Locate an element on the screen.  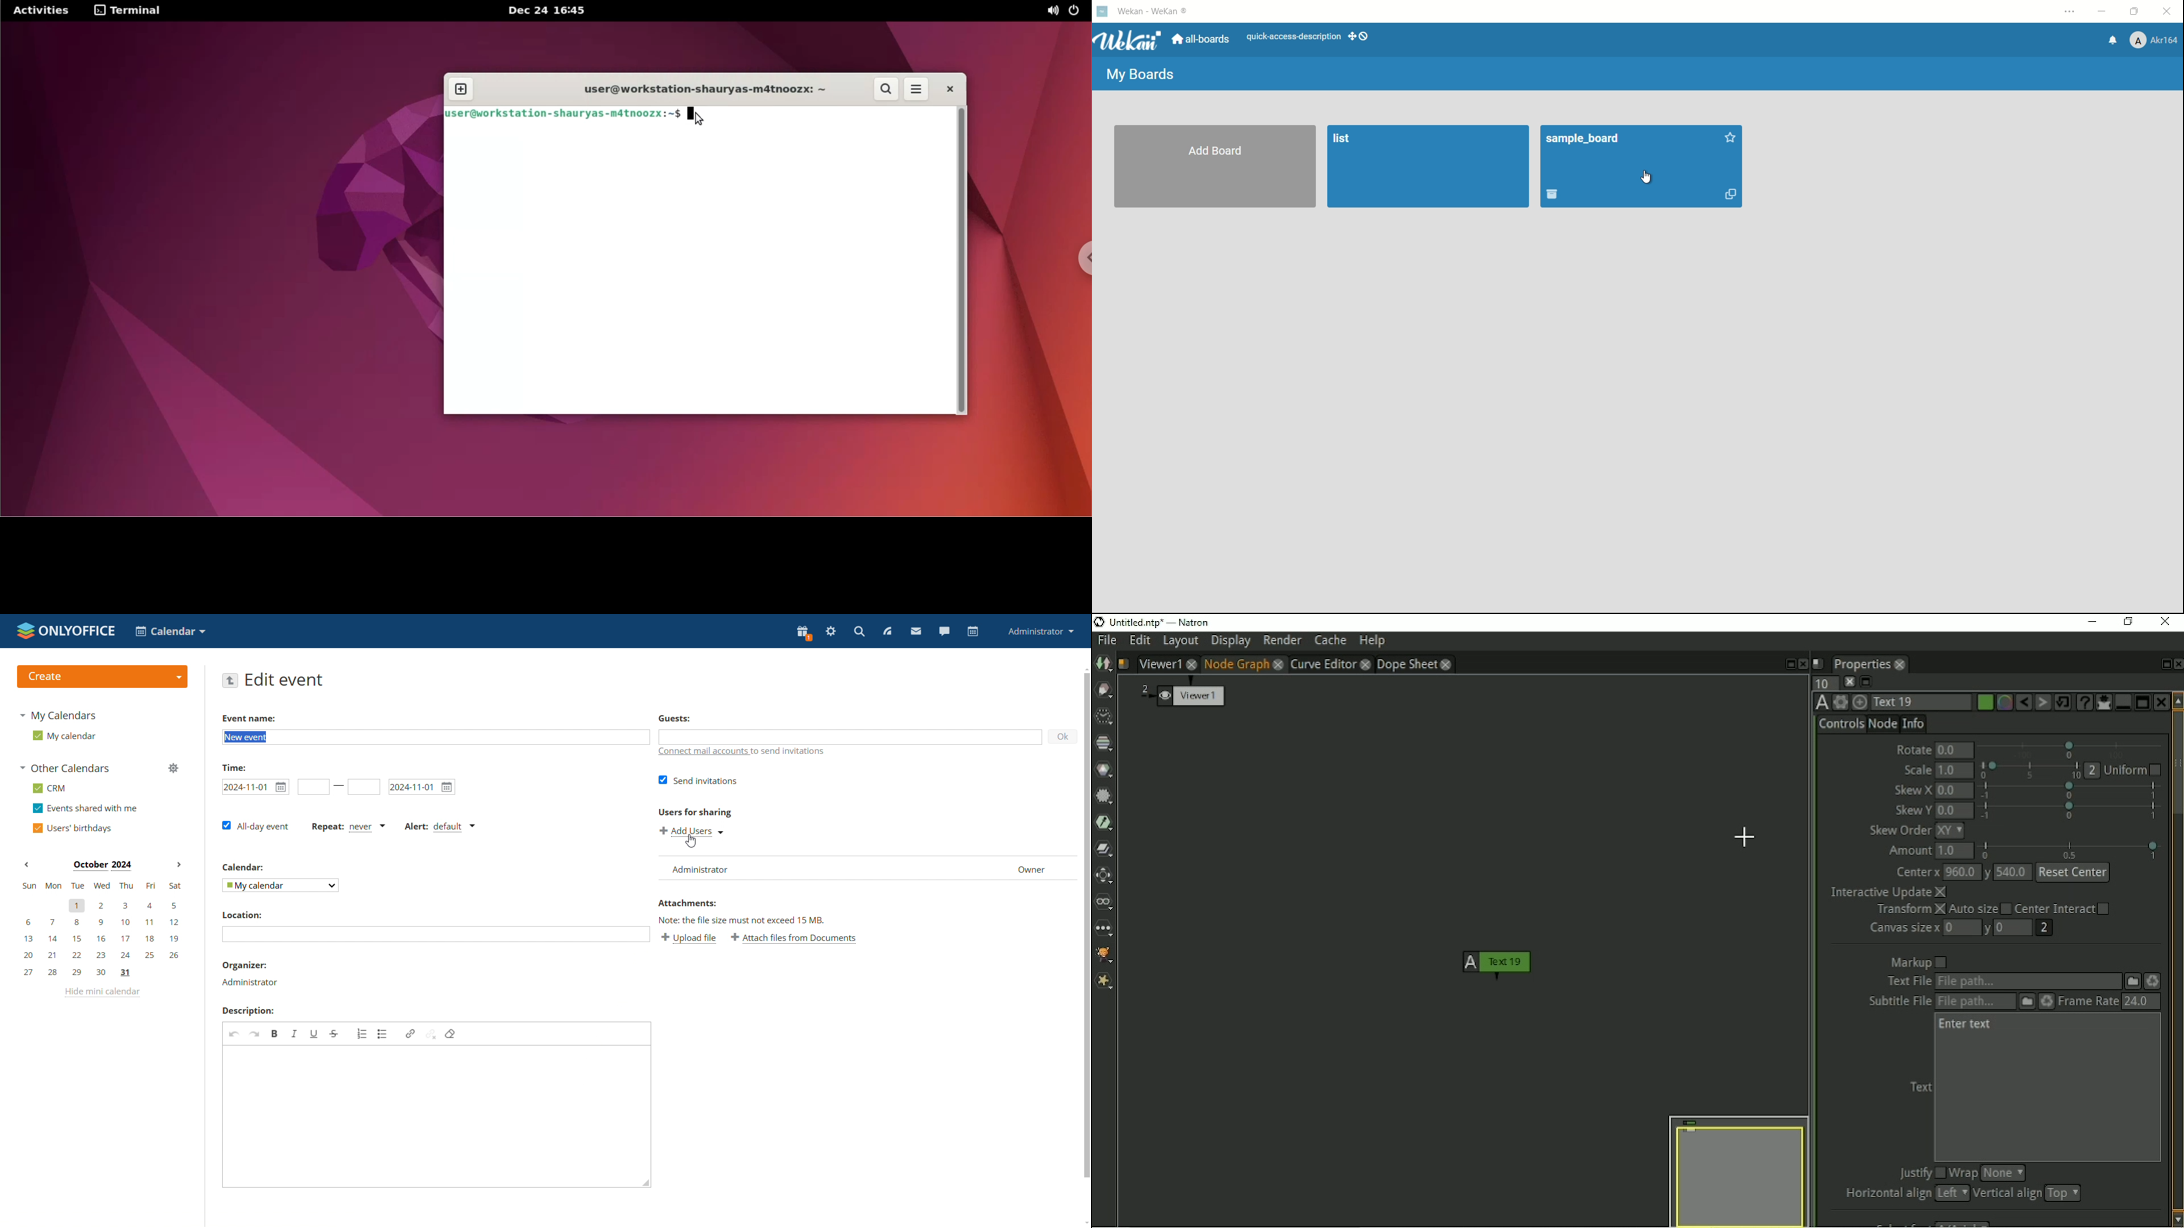
Restore default values is located at coordinates (2064, 702).